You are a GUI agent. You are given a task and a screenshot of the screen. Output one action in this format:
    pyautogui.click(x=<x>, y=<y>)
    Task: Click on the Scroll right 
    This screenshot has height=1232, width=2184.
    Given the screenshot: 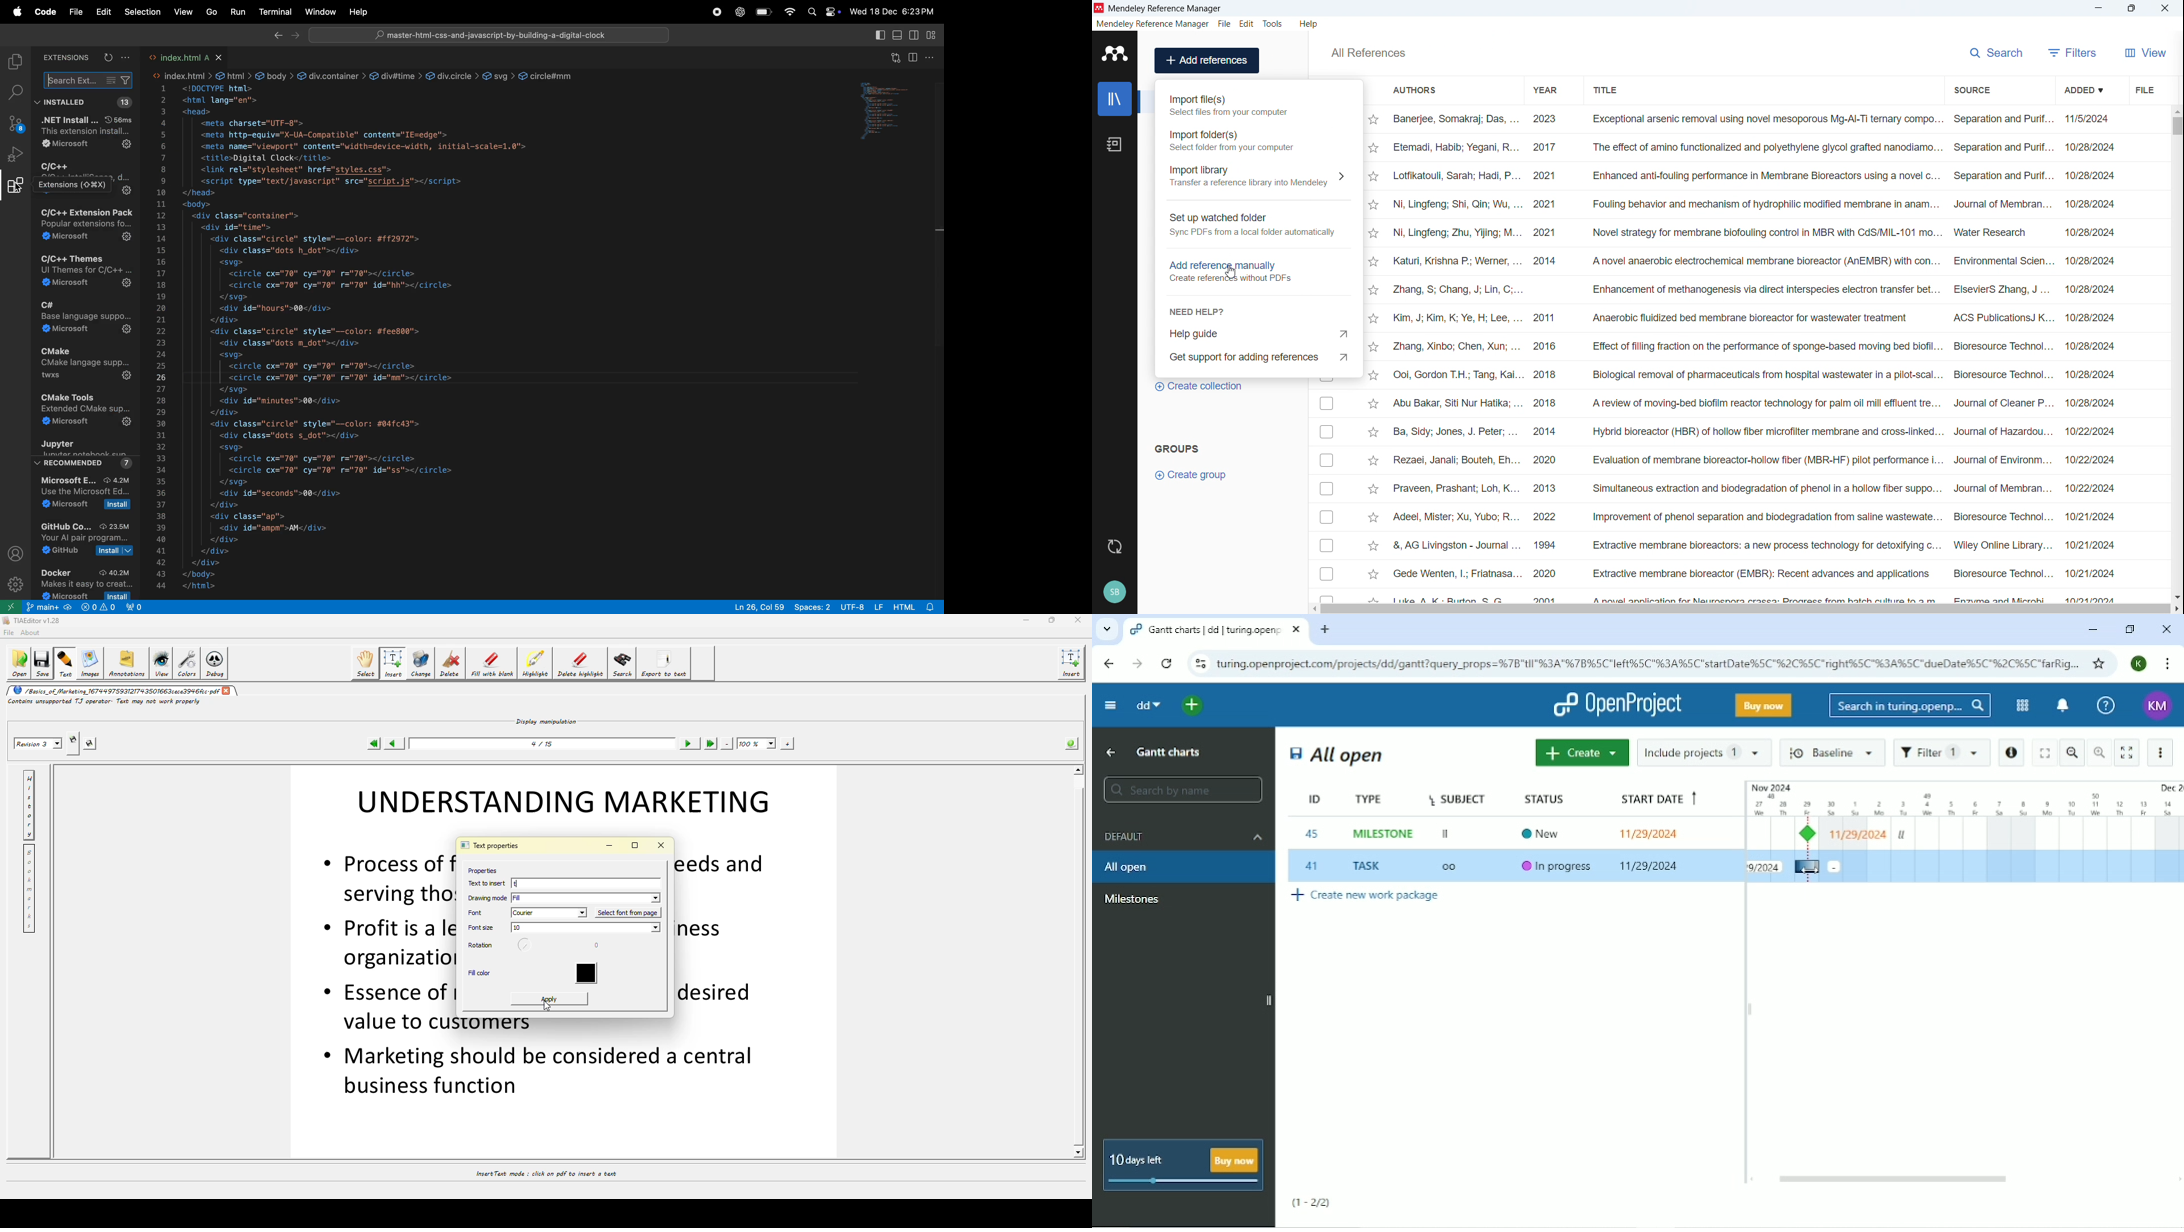 What is the action you would take?
    pyautogui.click(x=2177, y=609)
    